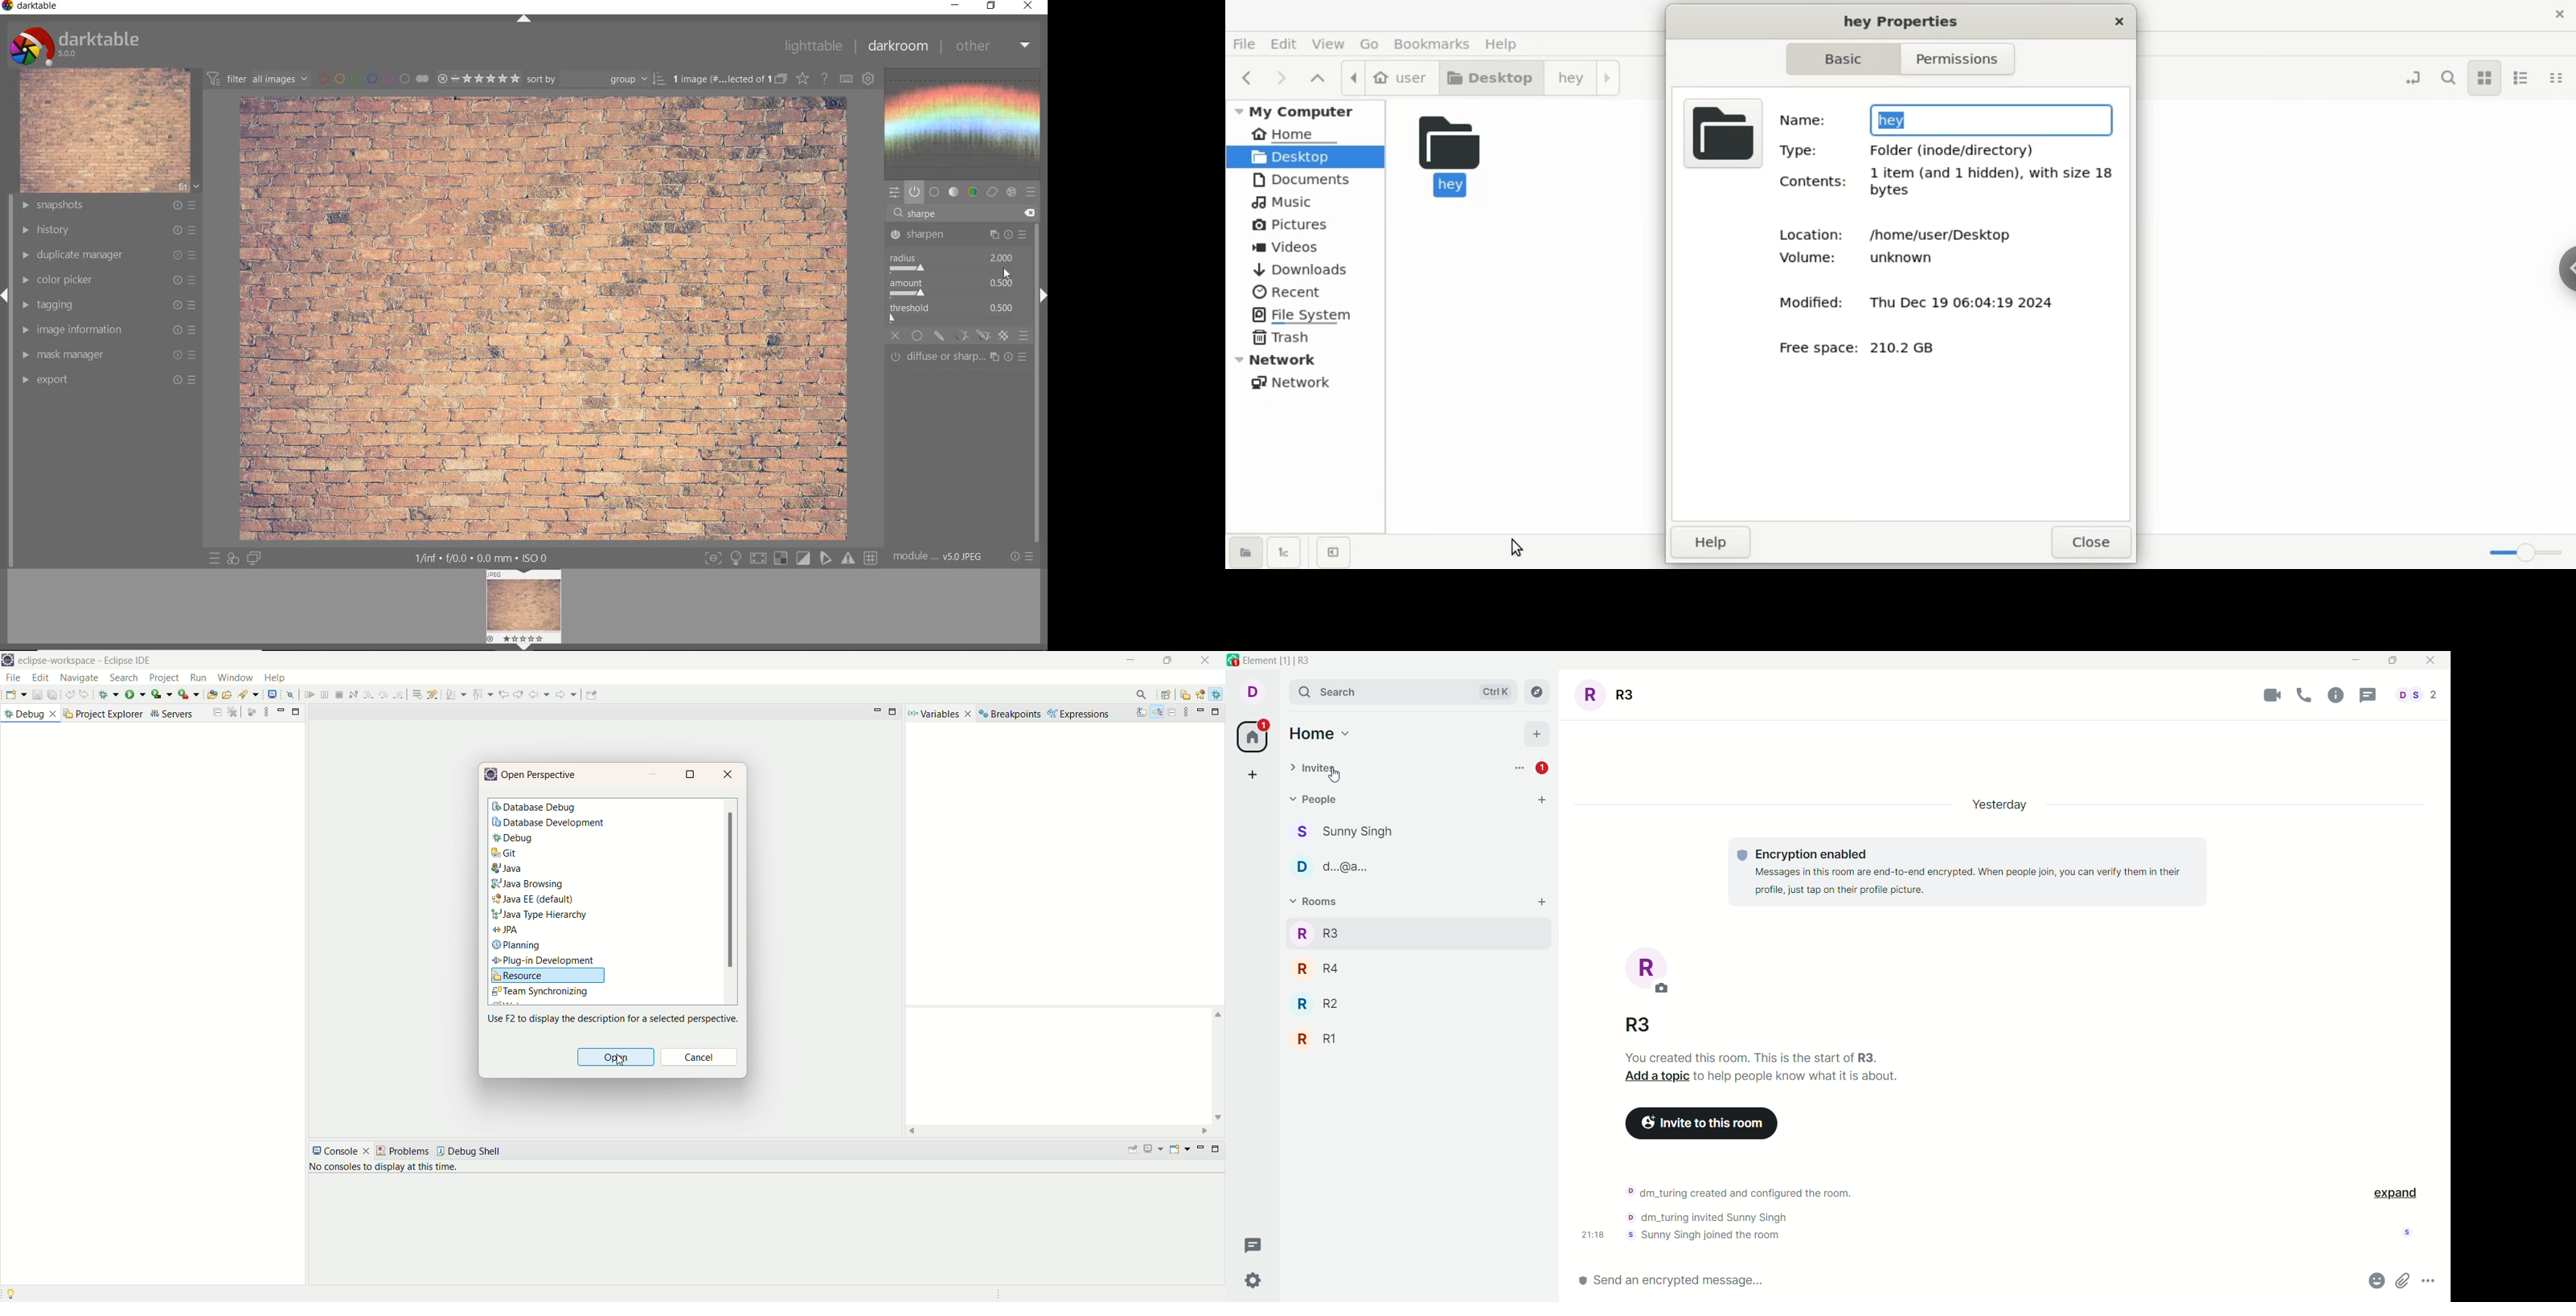 The height and width of the screenshot is (1316, 2576). Describe the element at coordinates (1305, 314) in the screenshot. I see `file system` at that location.